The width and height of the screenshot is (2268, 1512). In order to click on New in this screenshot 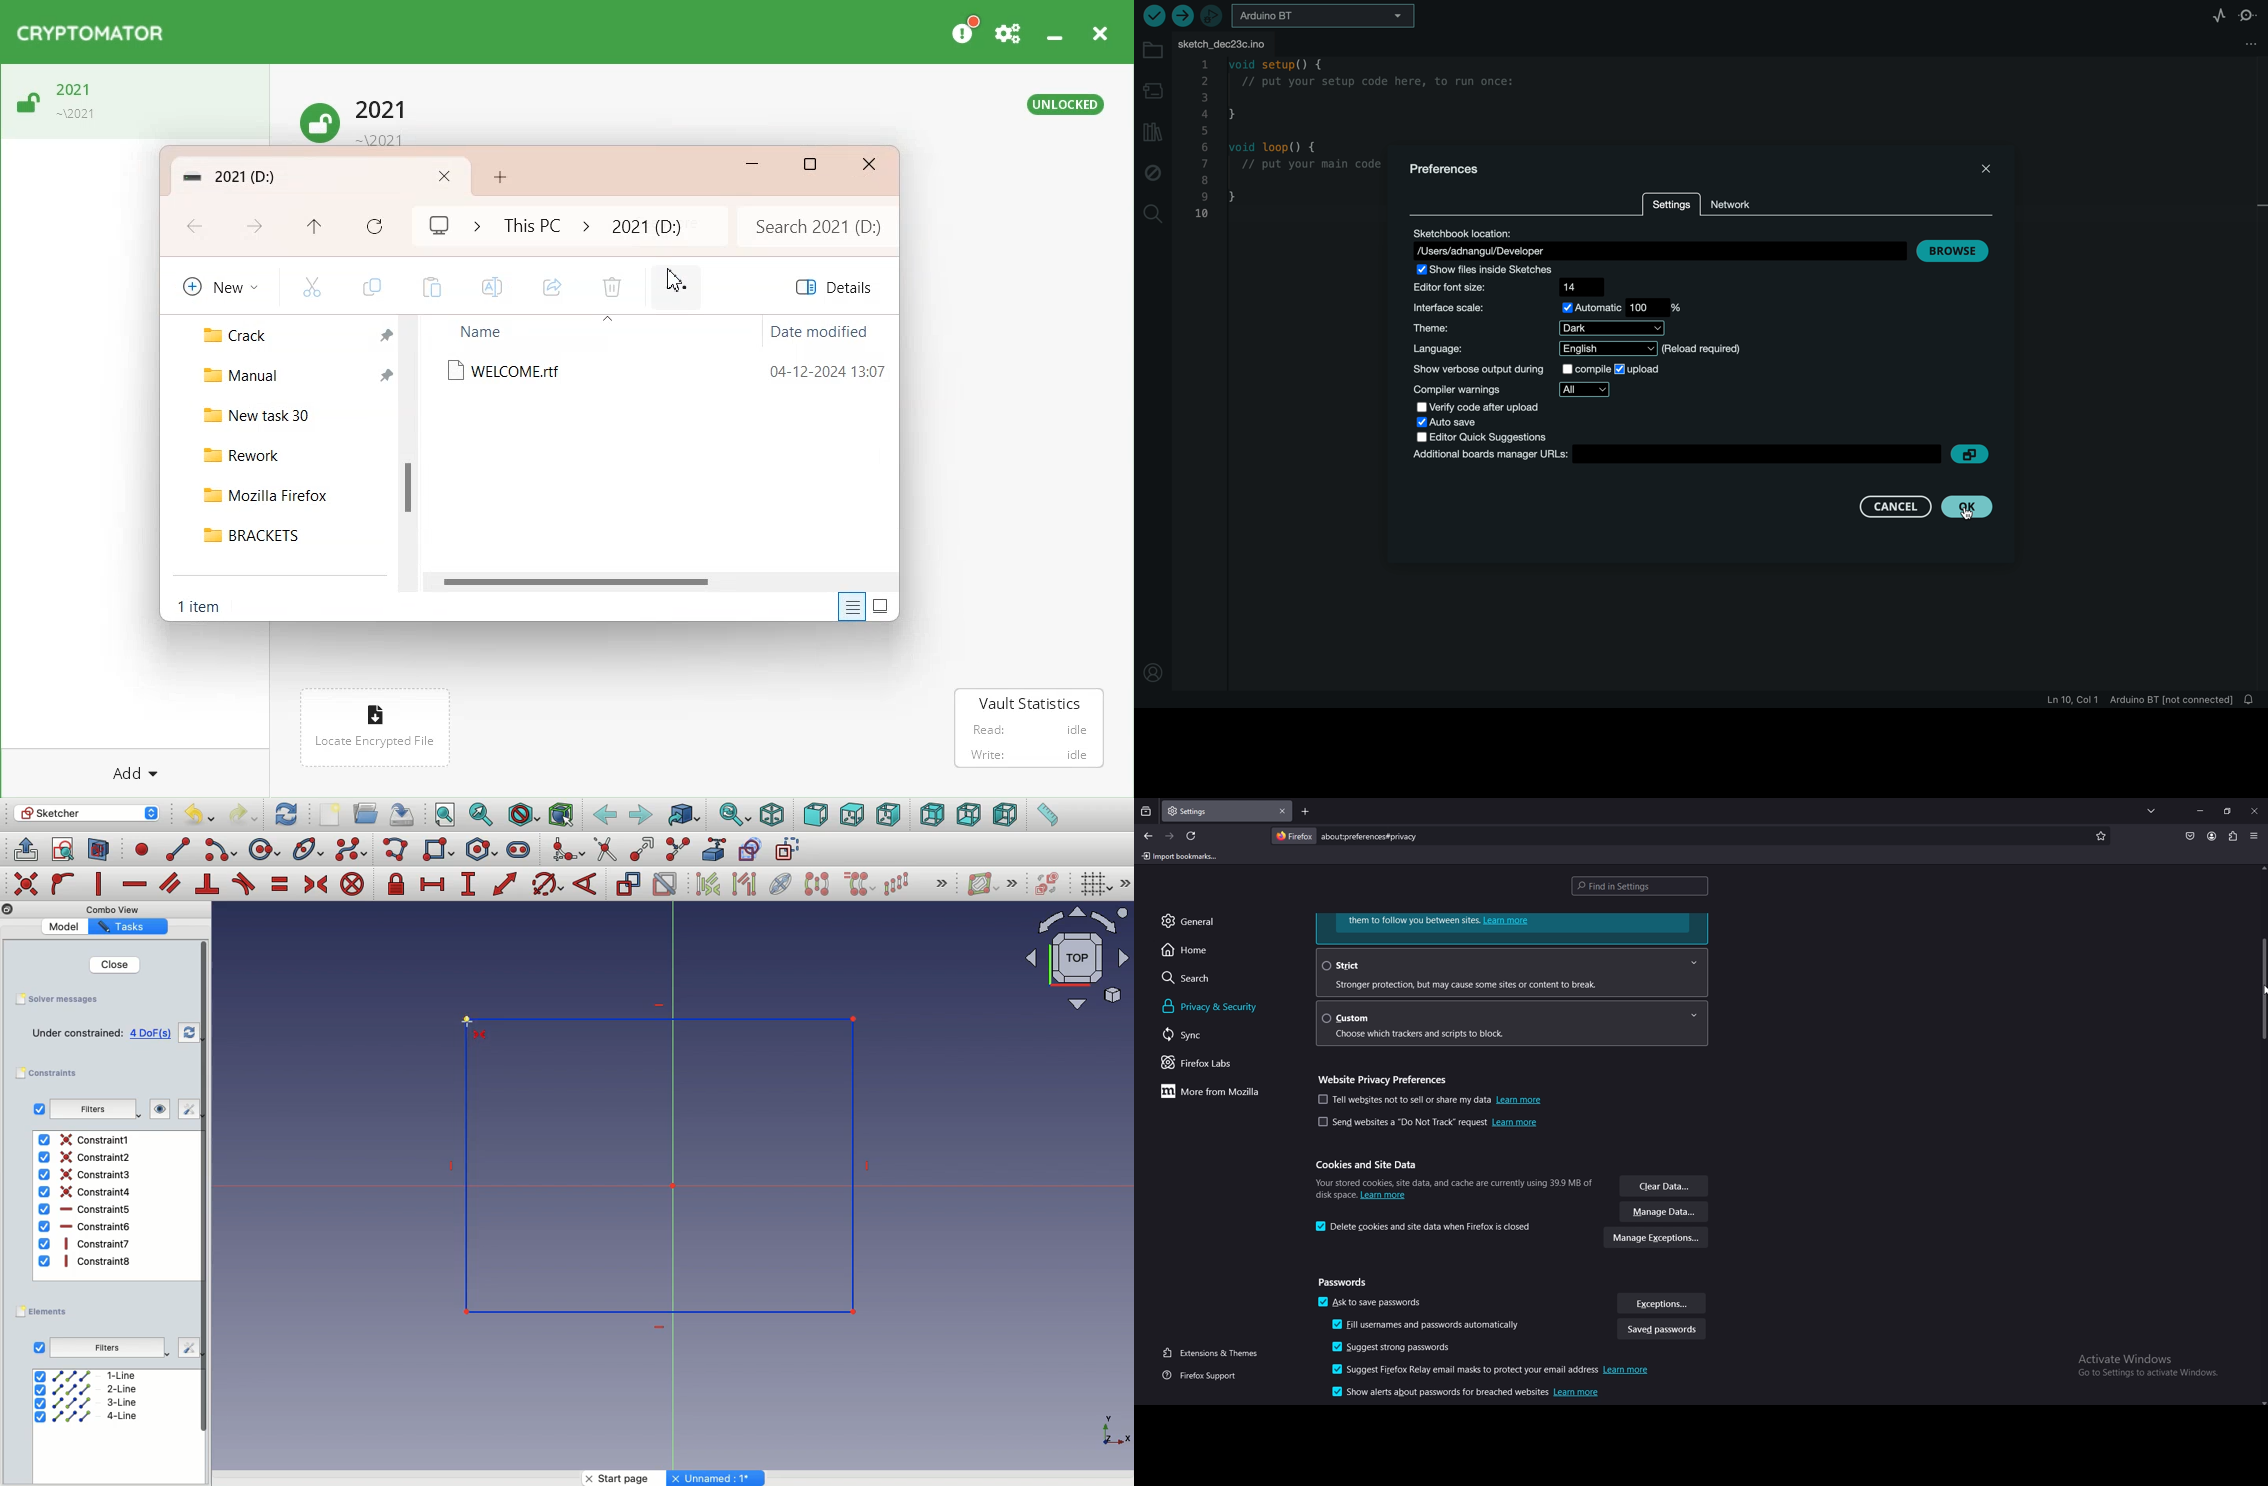, I will do `click(333, 816)`.